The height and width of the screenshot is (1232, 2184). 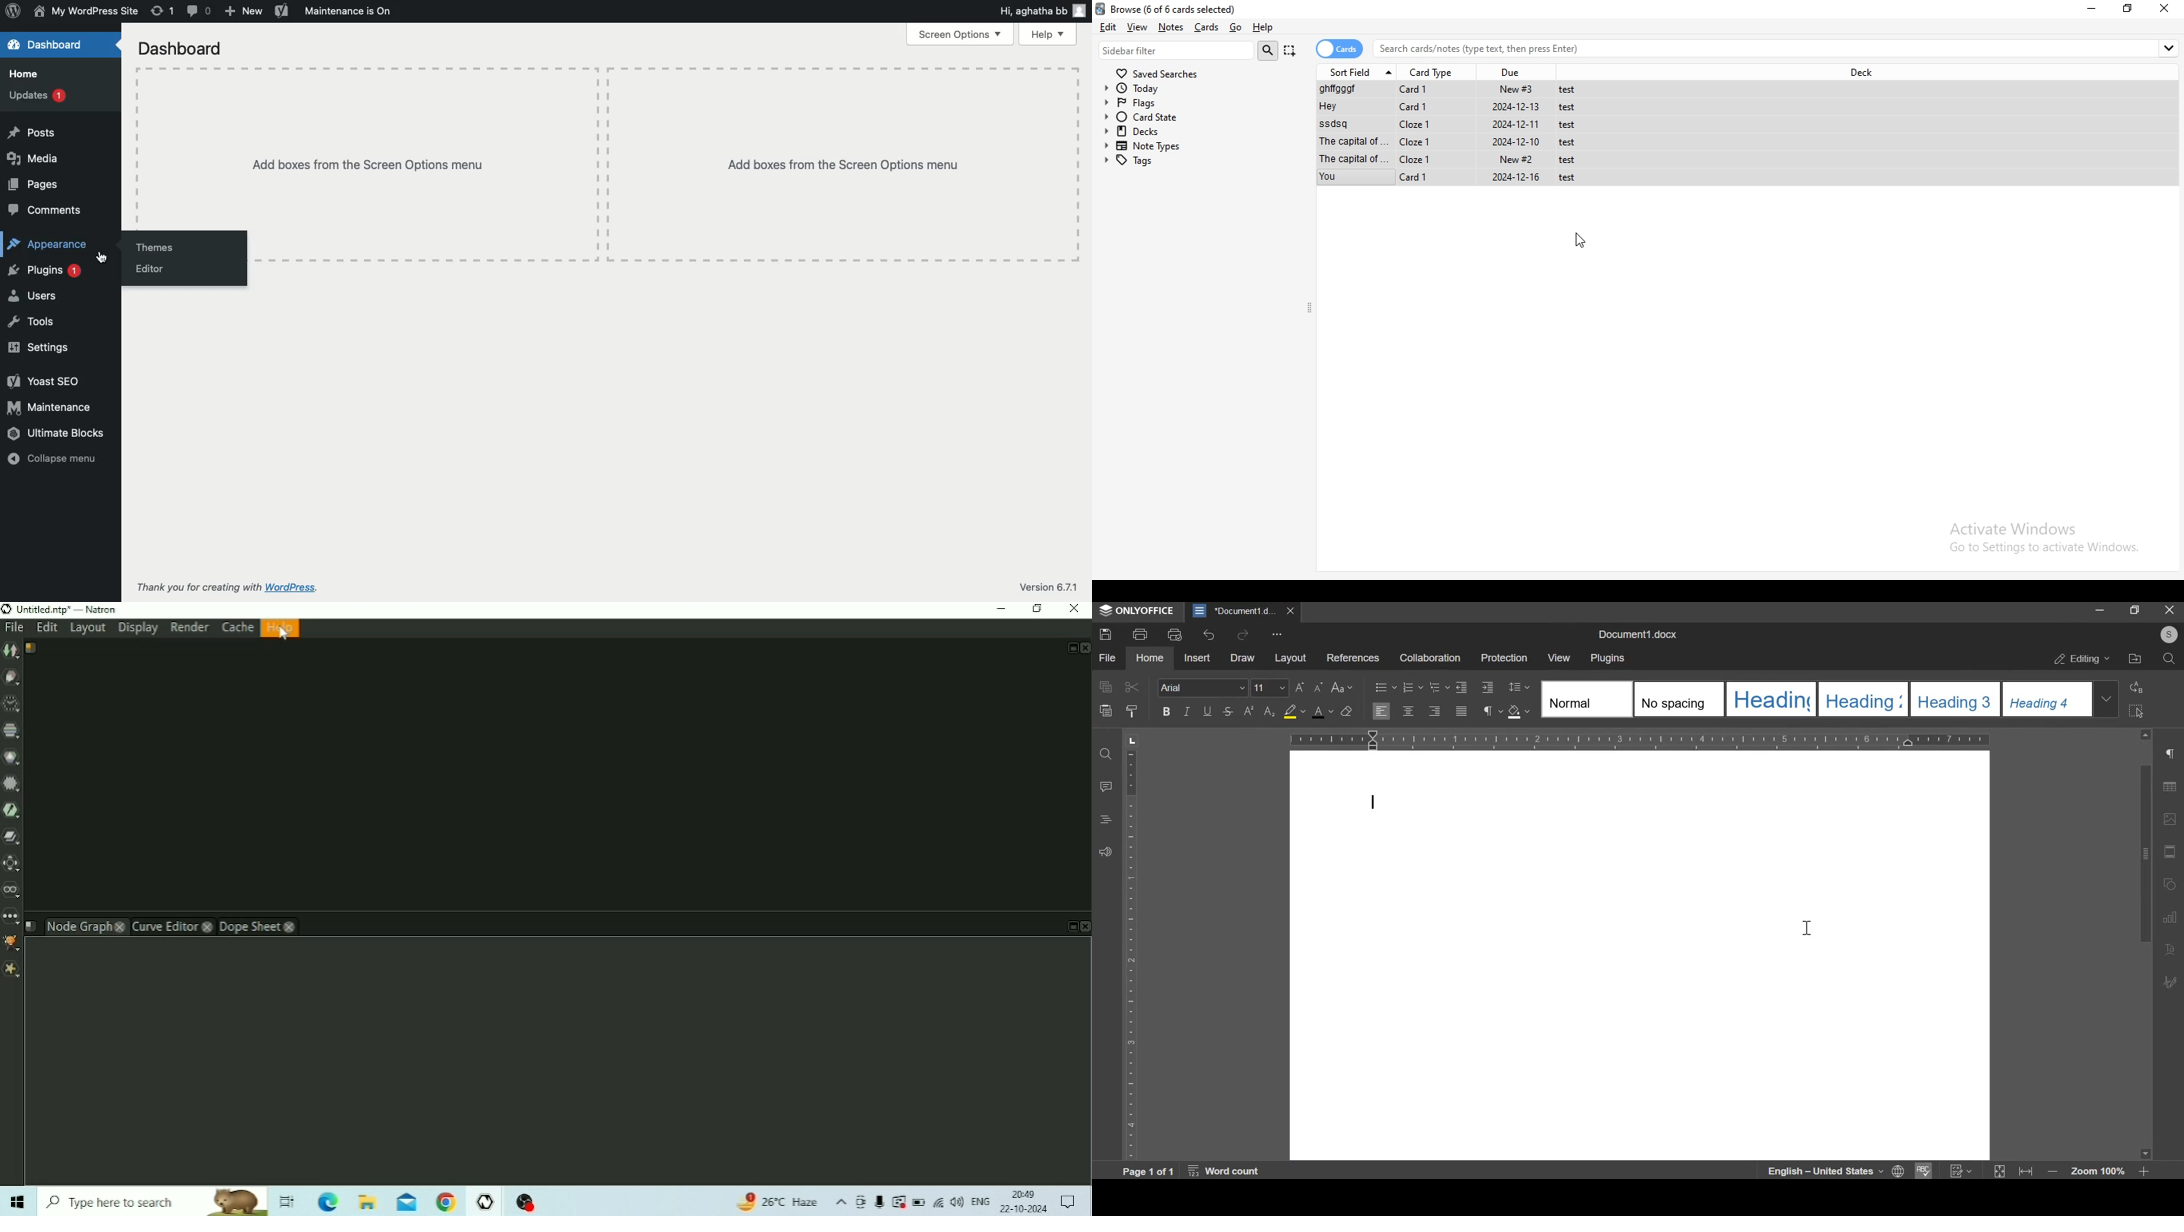 I want to click on Zoom 100%, so click(x=2098, y=1172).